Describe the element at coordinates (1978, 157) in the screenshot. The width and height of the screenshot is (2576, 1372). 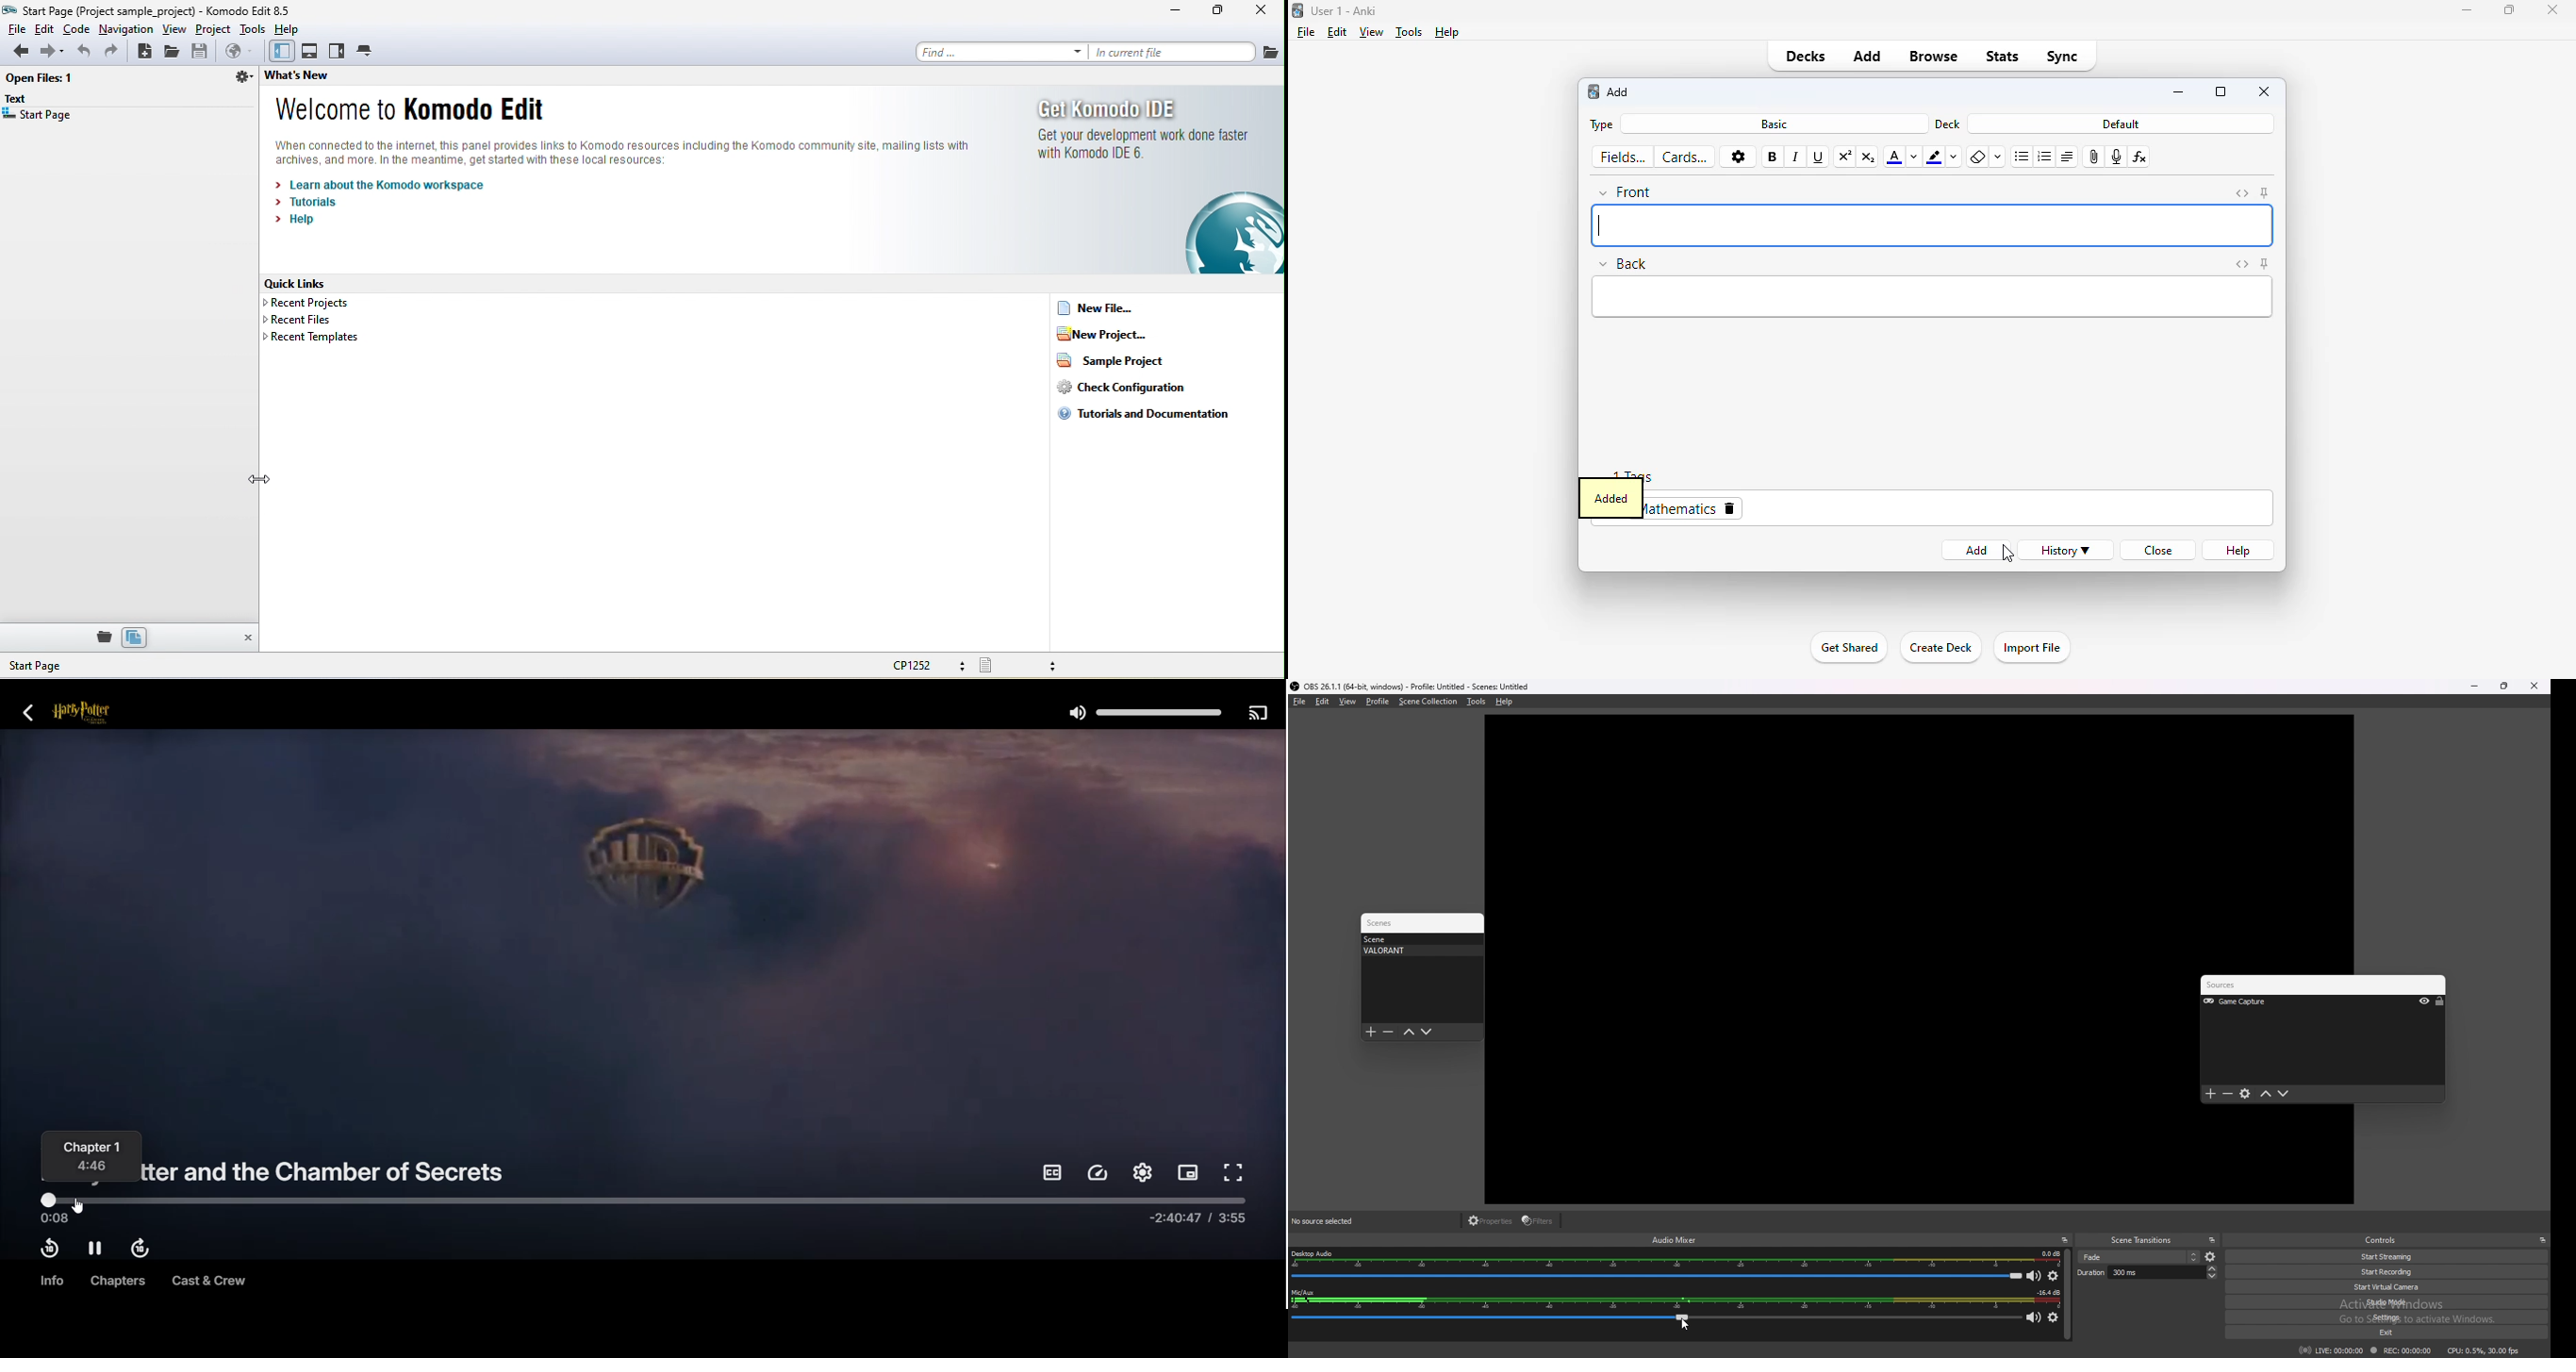
I see `remove formatting` at that location.